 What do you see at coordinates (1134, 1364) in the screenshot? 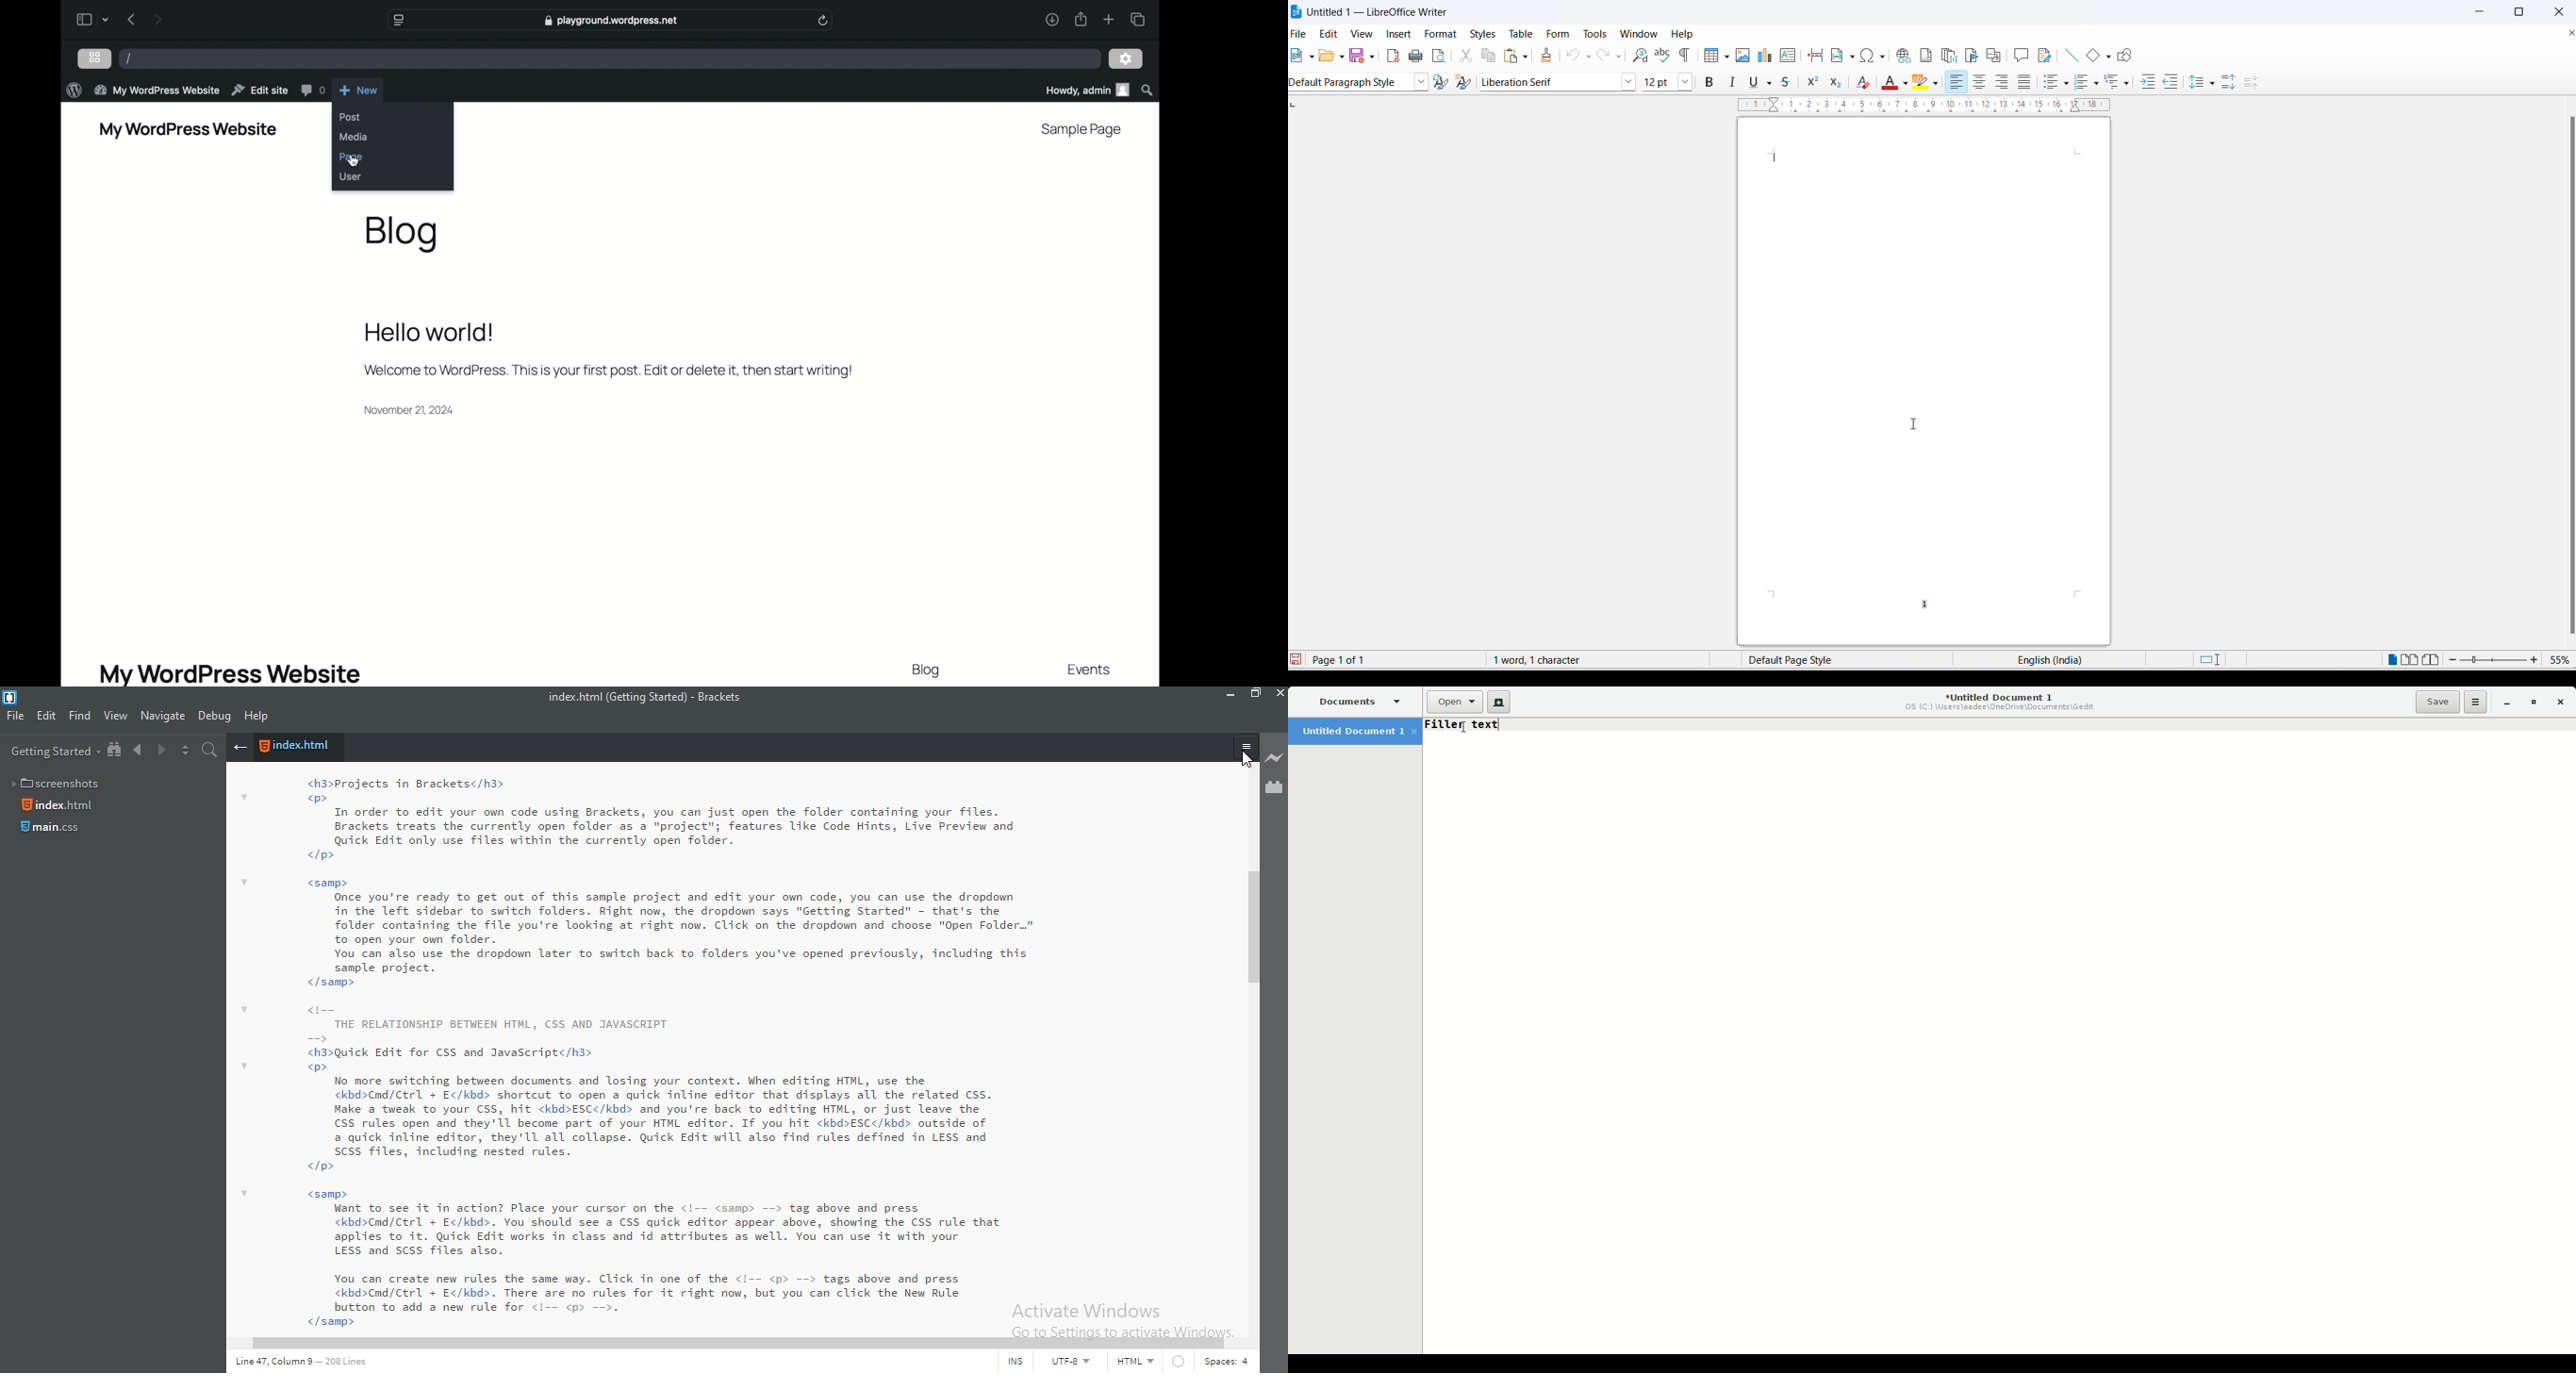
I see `HTML` at bounding box center [1134, 1364].